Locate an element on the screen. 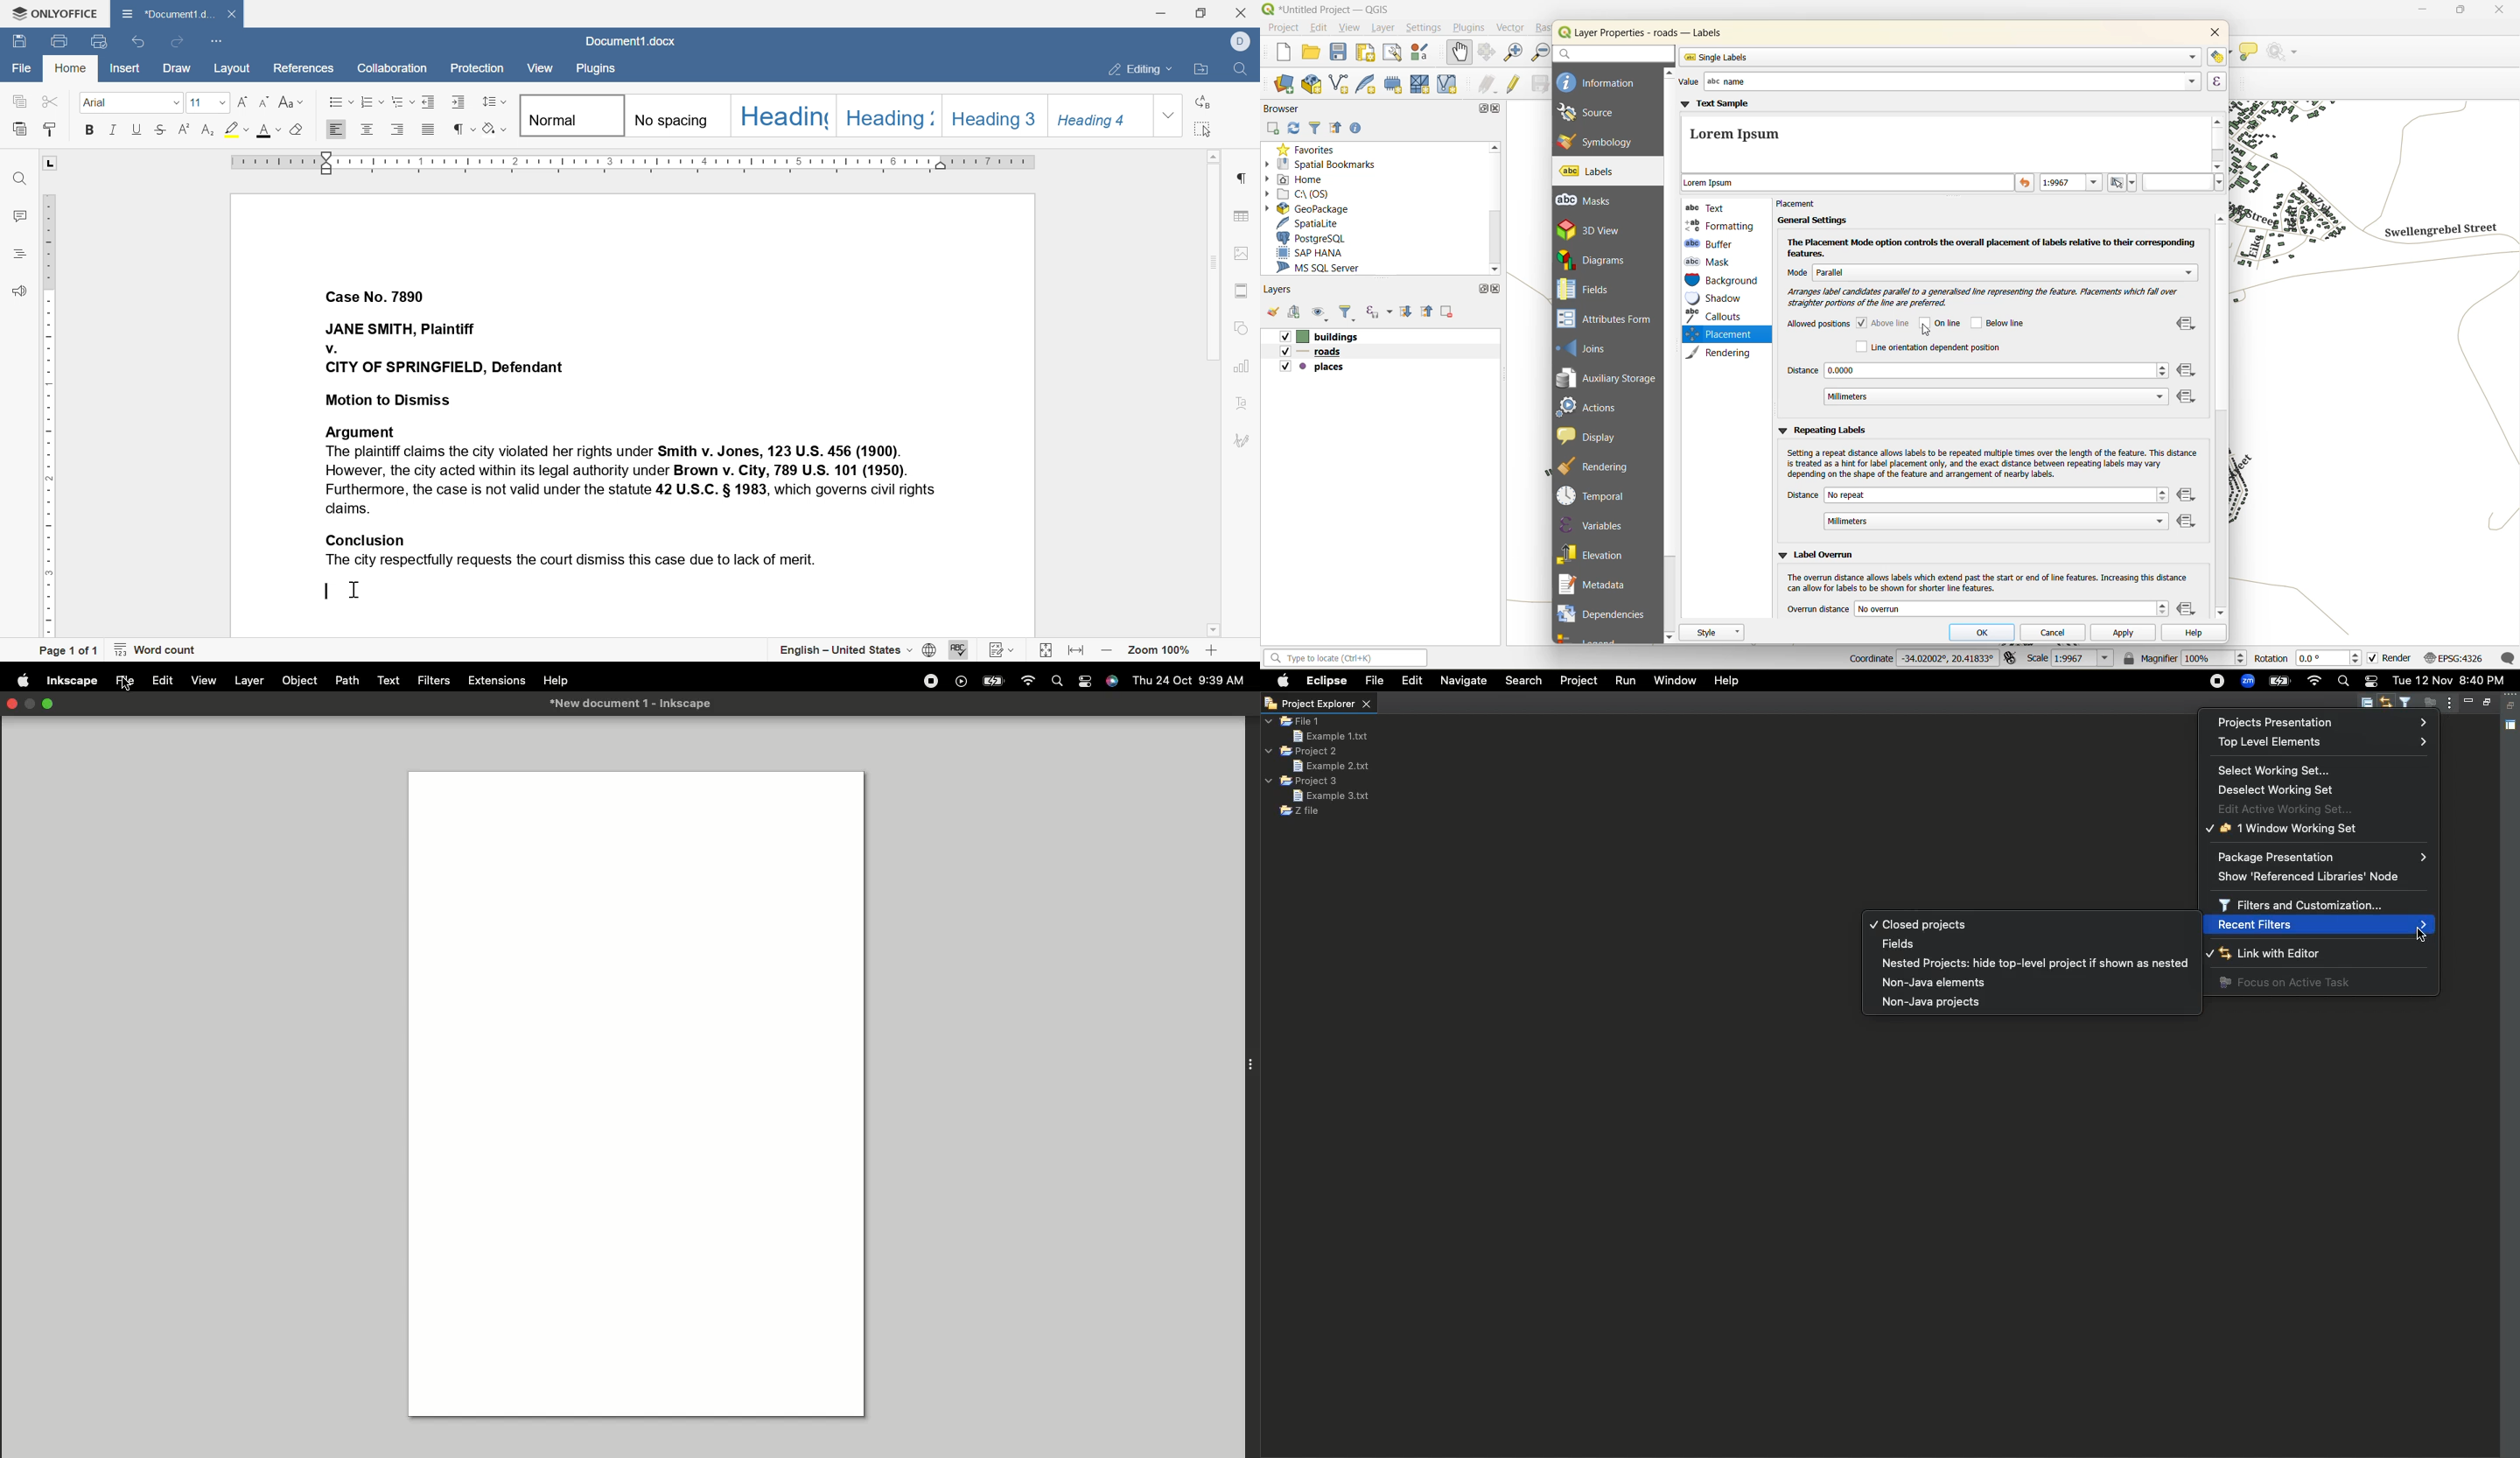  Close is located at coordinates (12, 705).